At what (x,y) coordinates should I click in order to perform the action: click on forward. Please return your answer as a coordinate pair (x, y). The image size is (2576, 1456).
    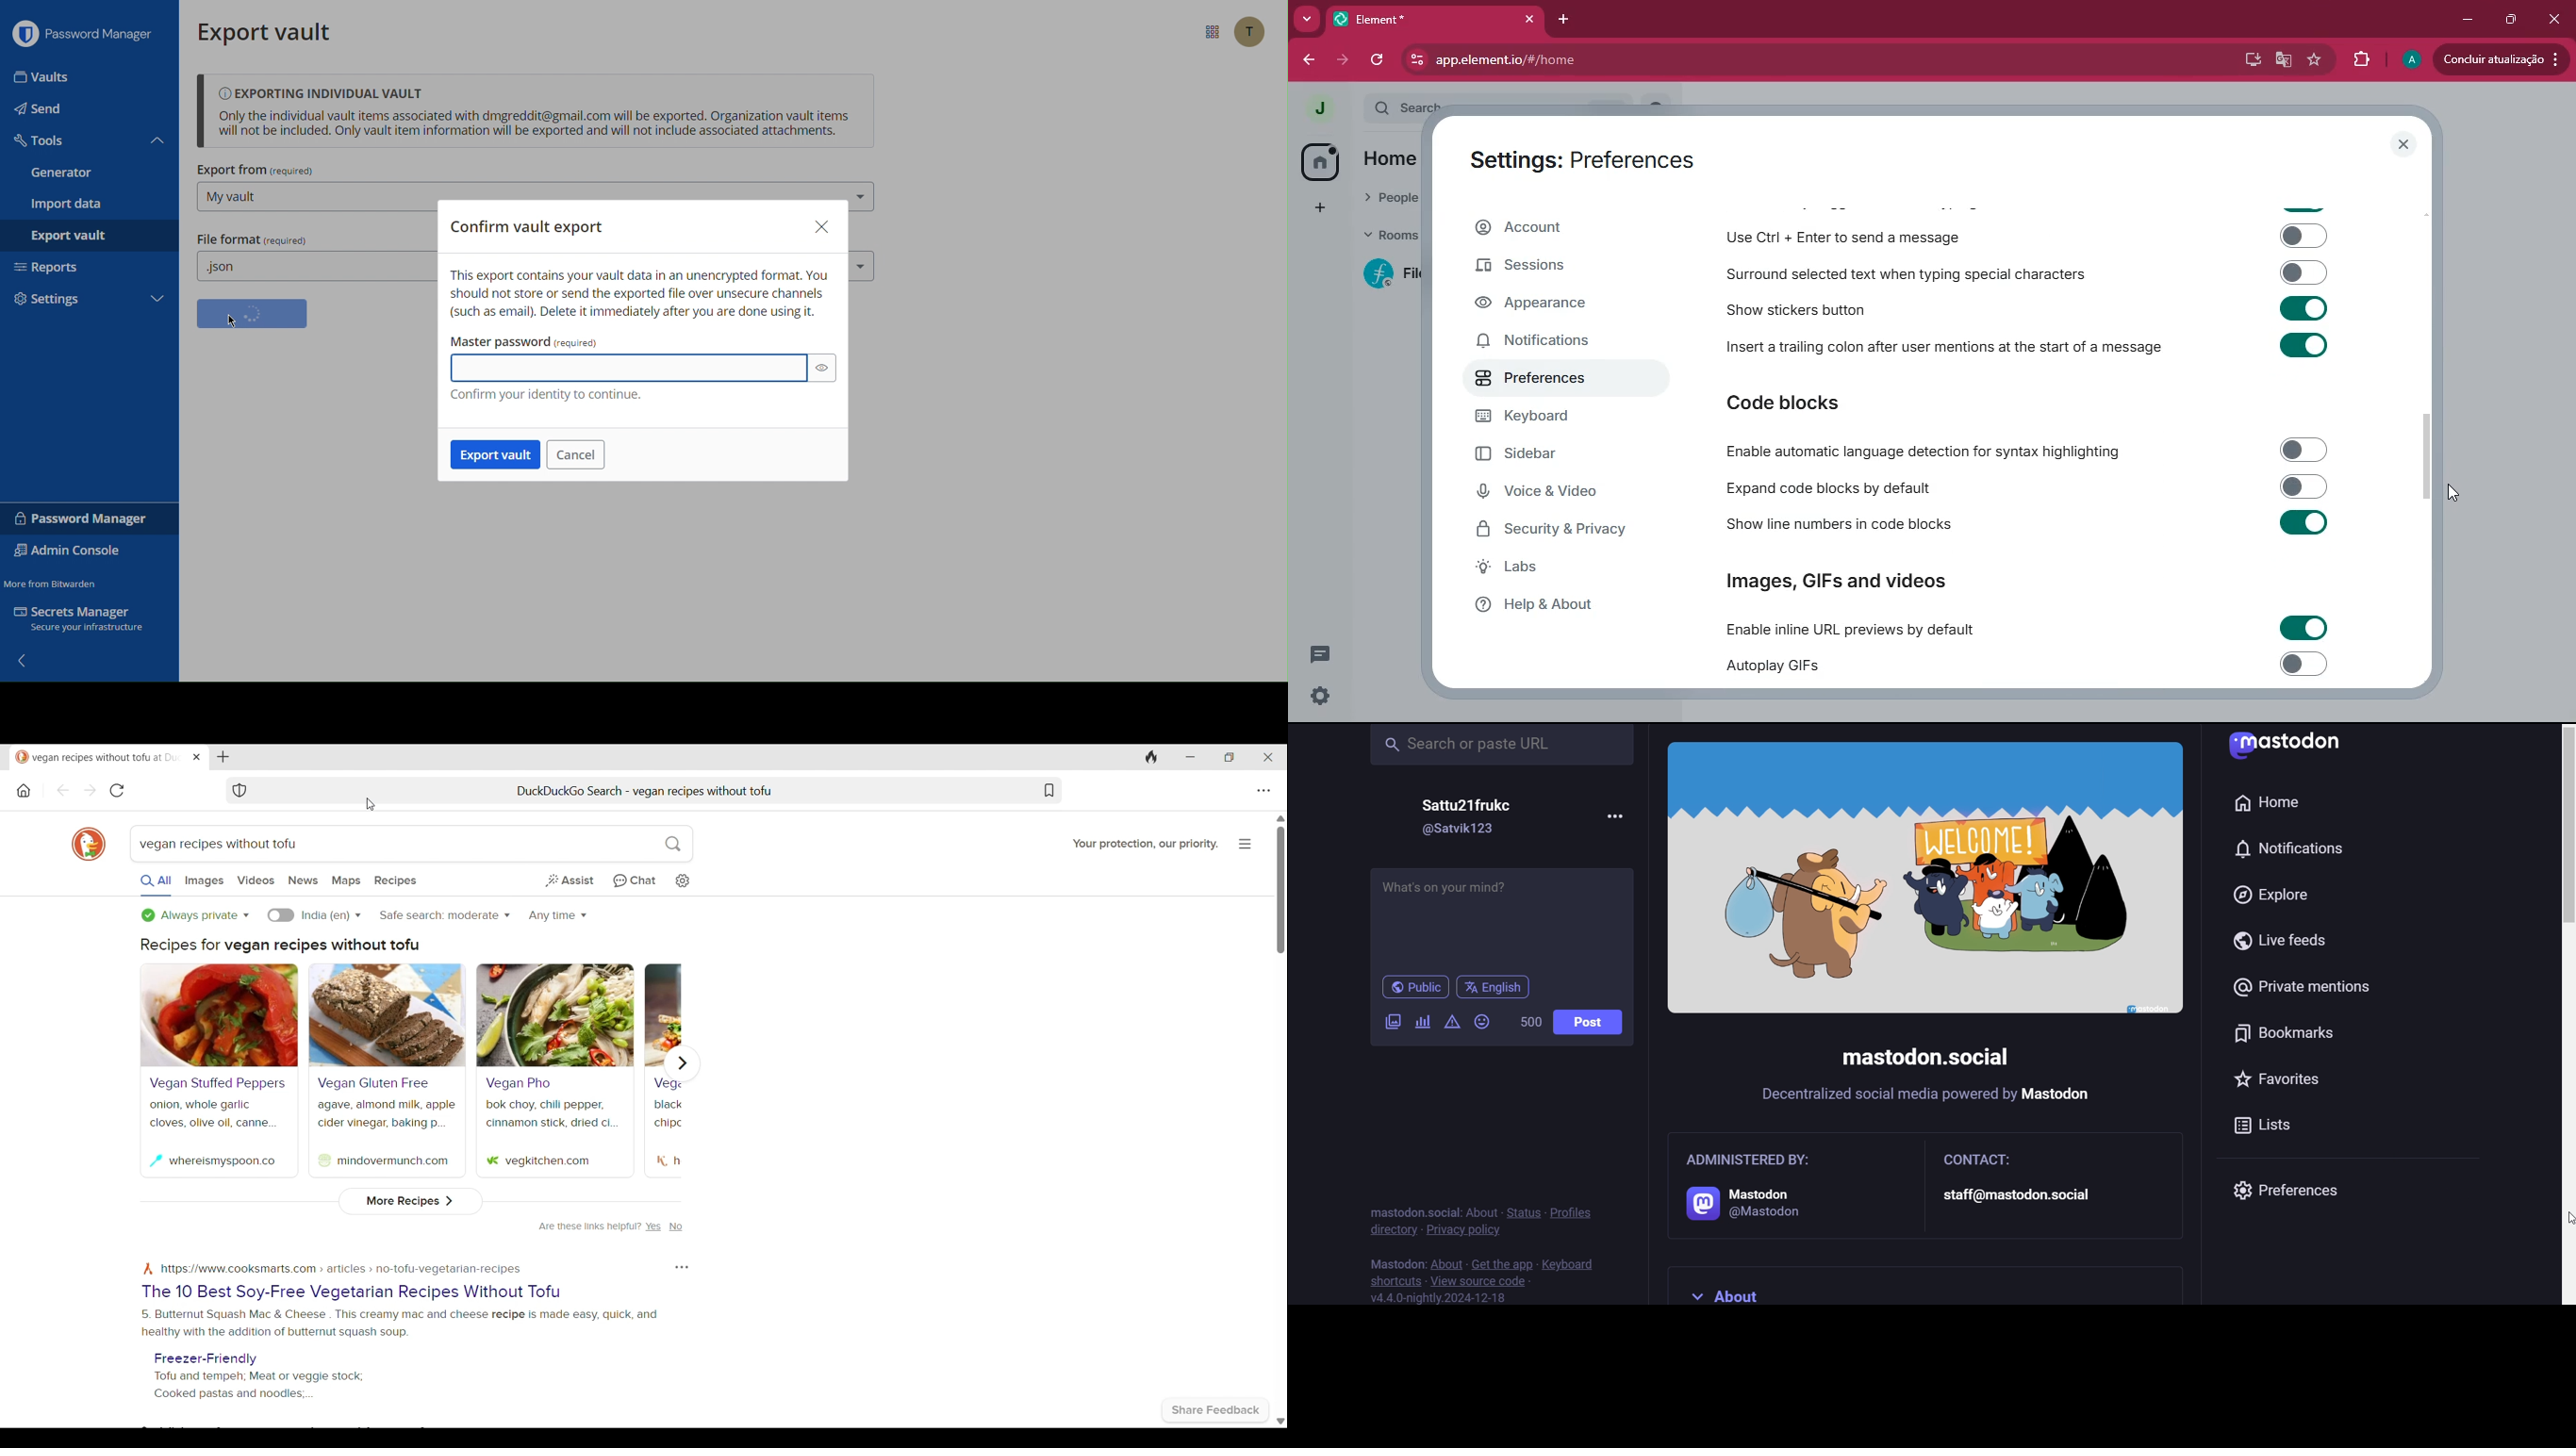
    Looking at the image, I should click on (1346, 59).